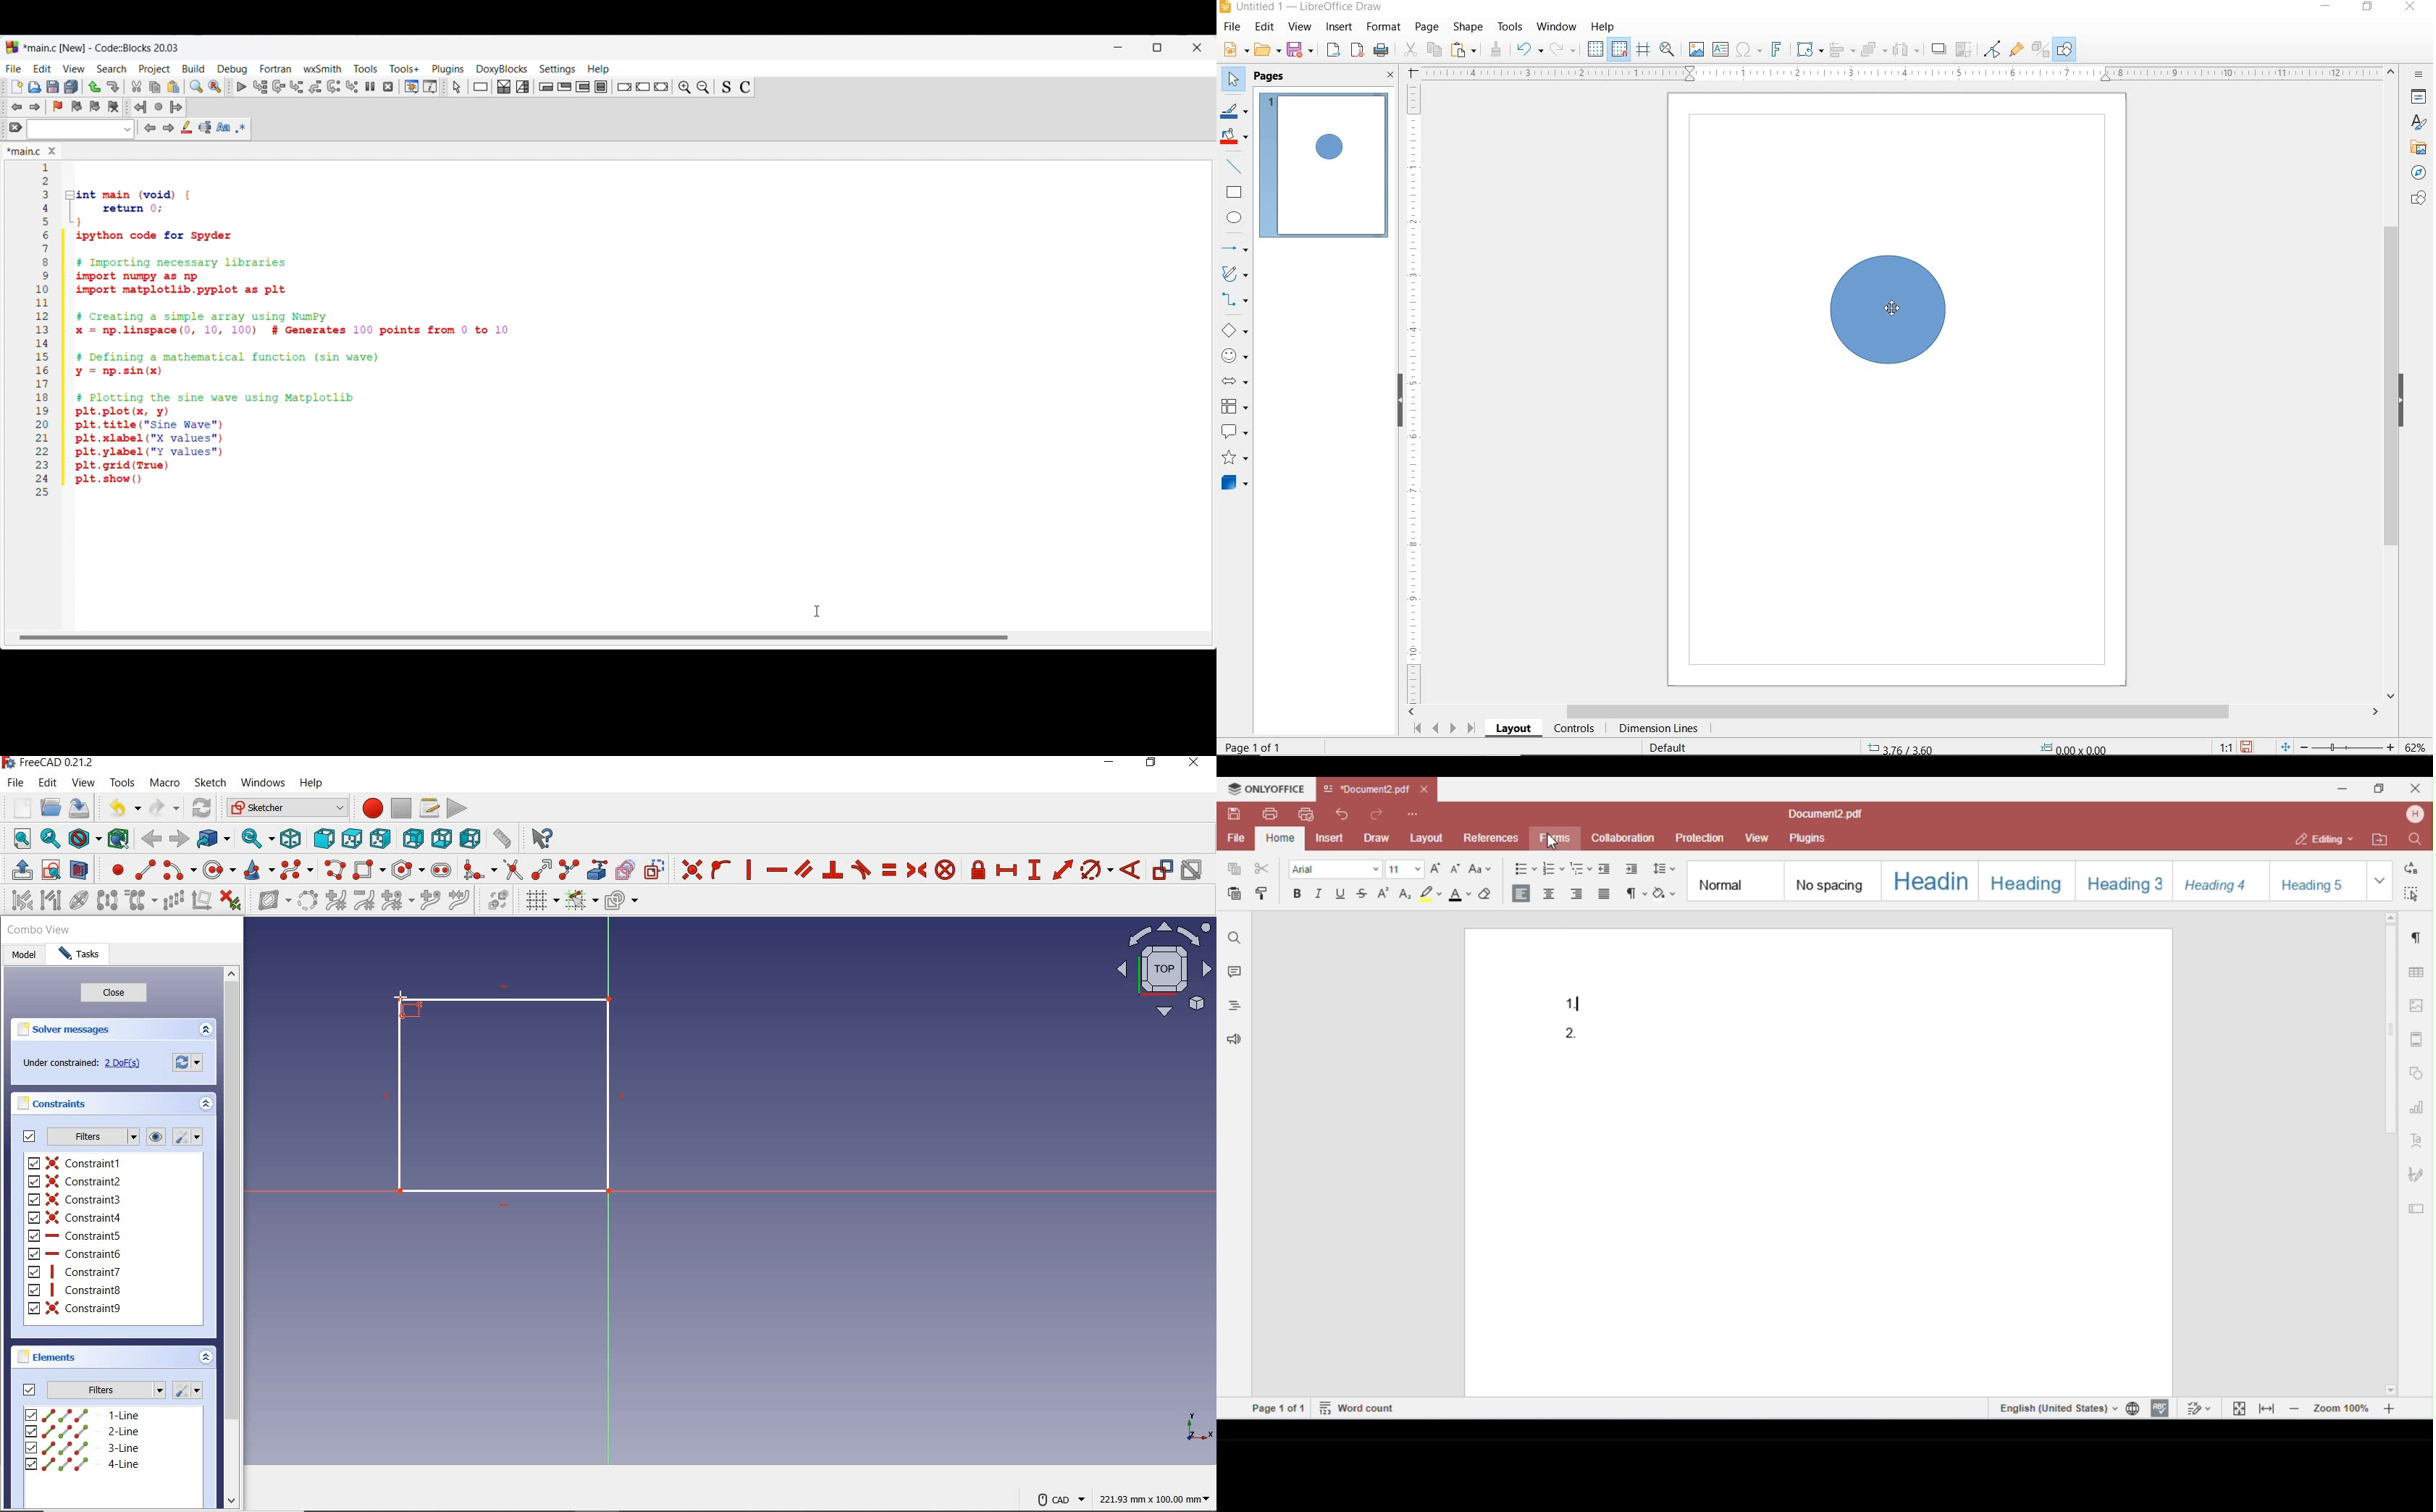 Image resolution: width=2436 pixels, height=1512 pixels. Describe the element at coordinates (52, 151) in the screenshot. I see `Close tab` at that location.